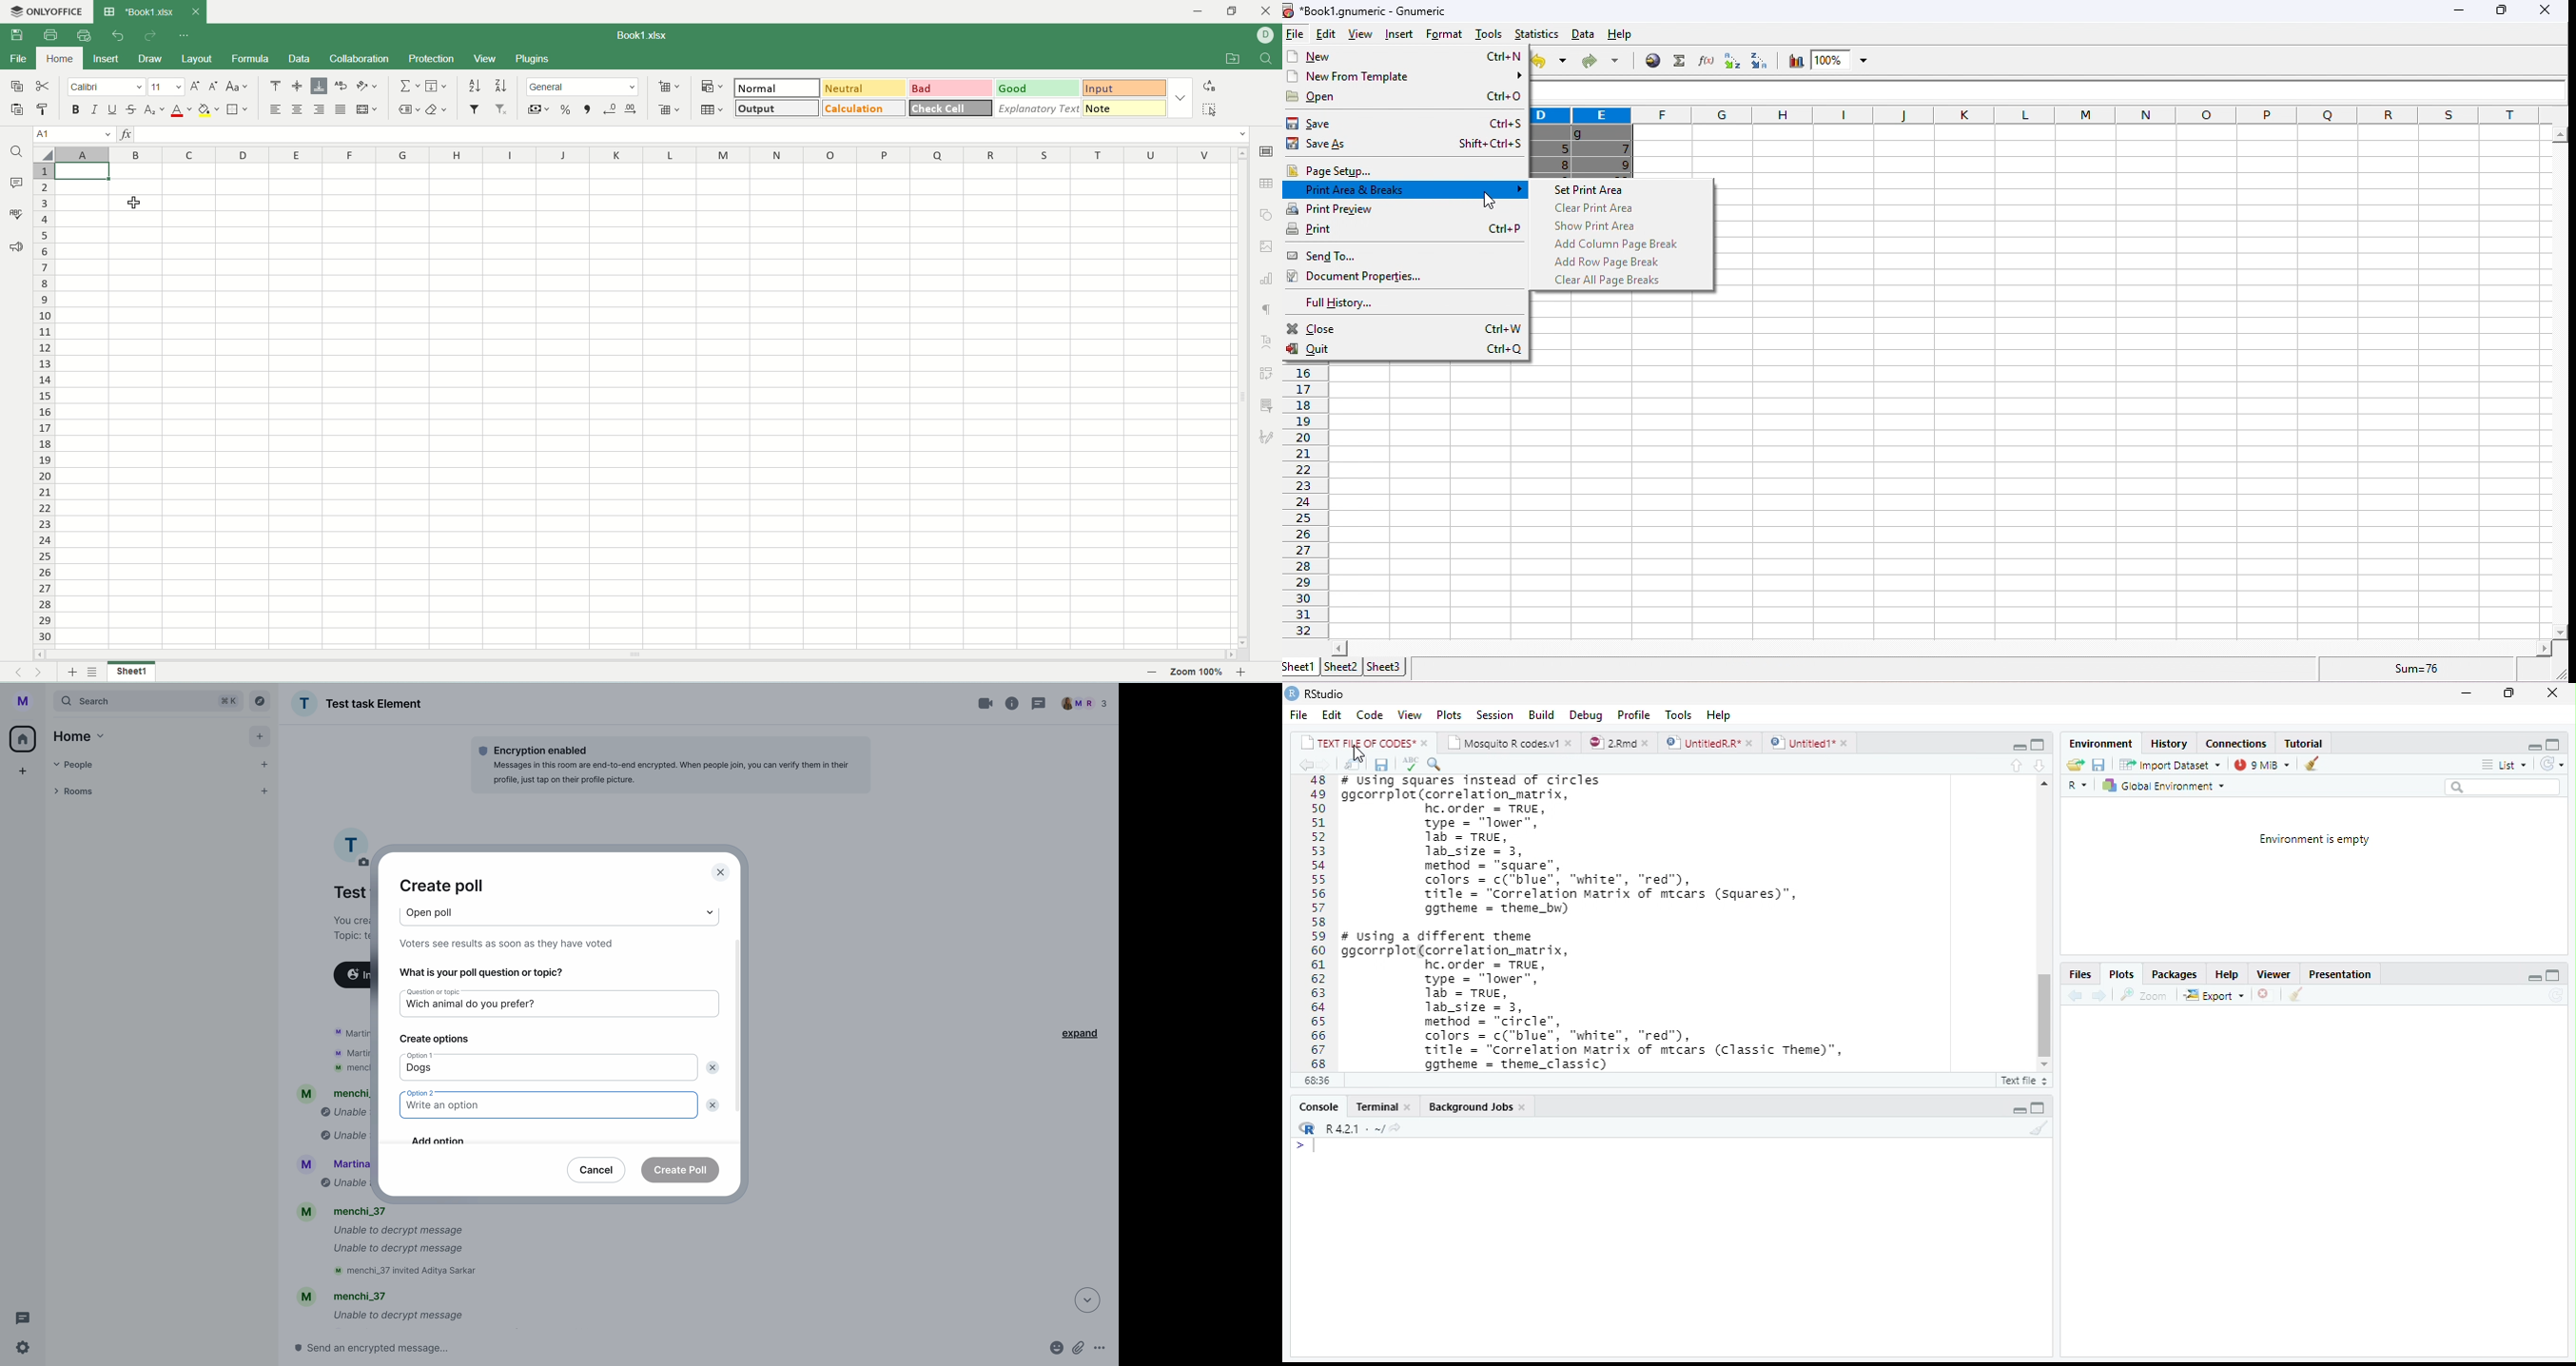  Describe the element at coordinates (442, 886) in the screenshot. I see `create poll` at that location.